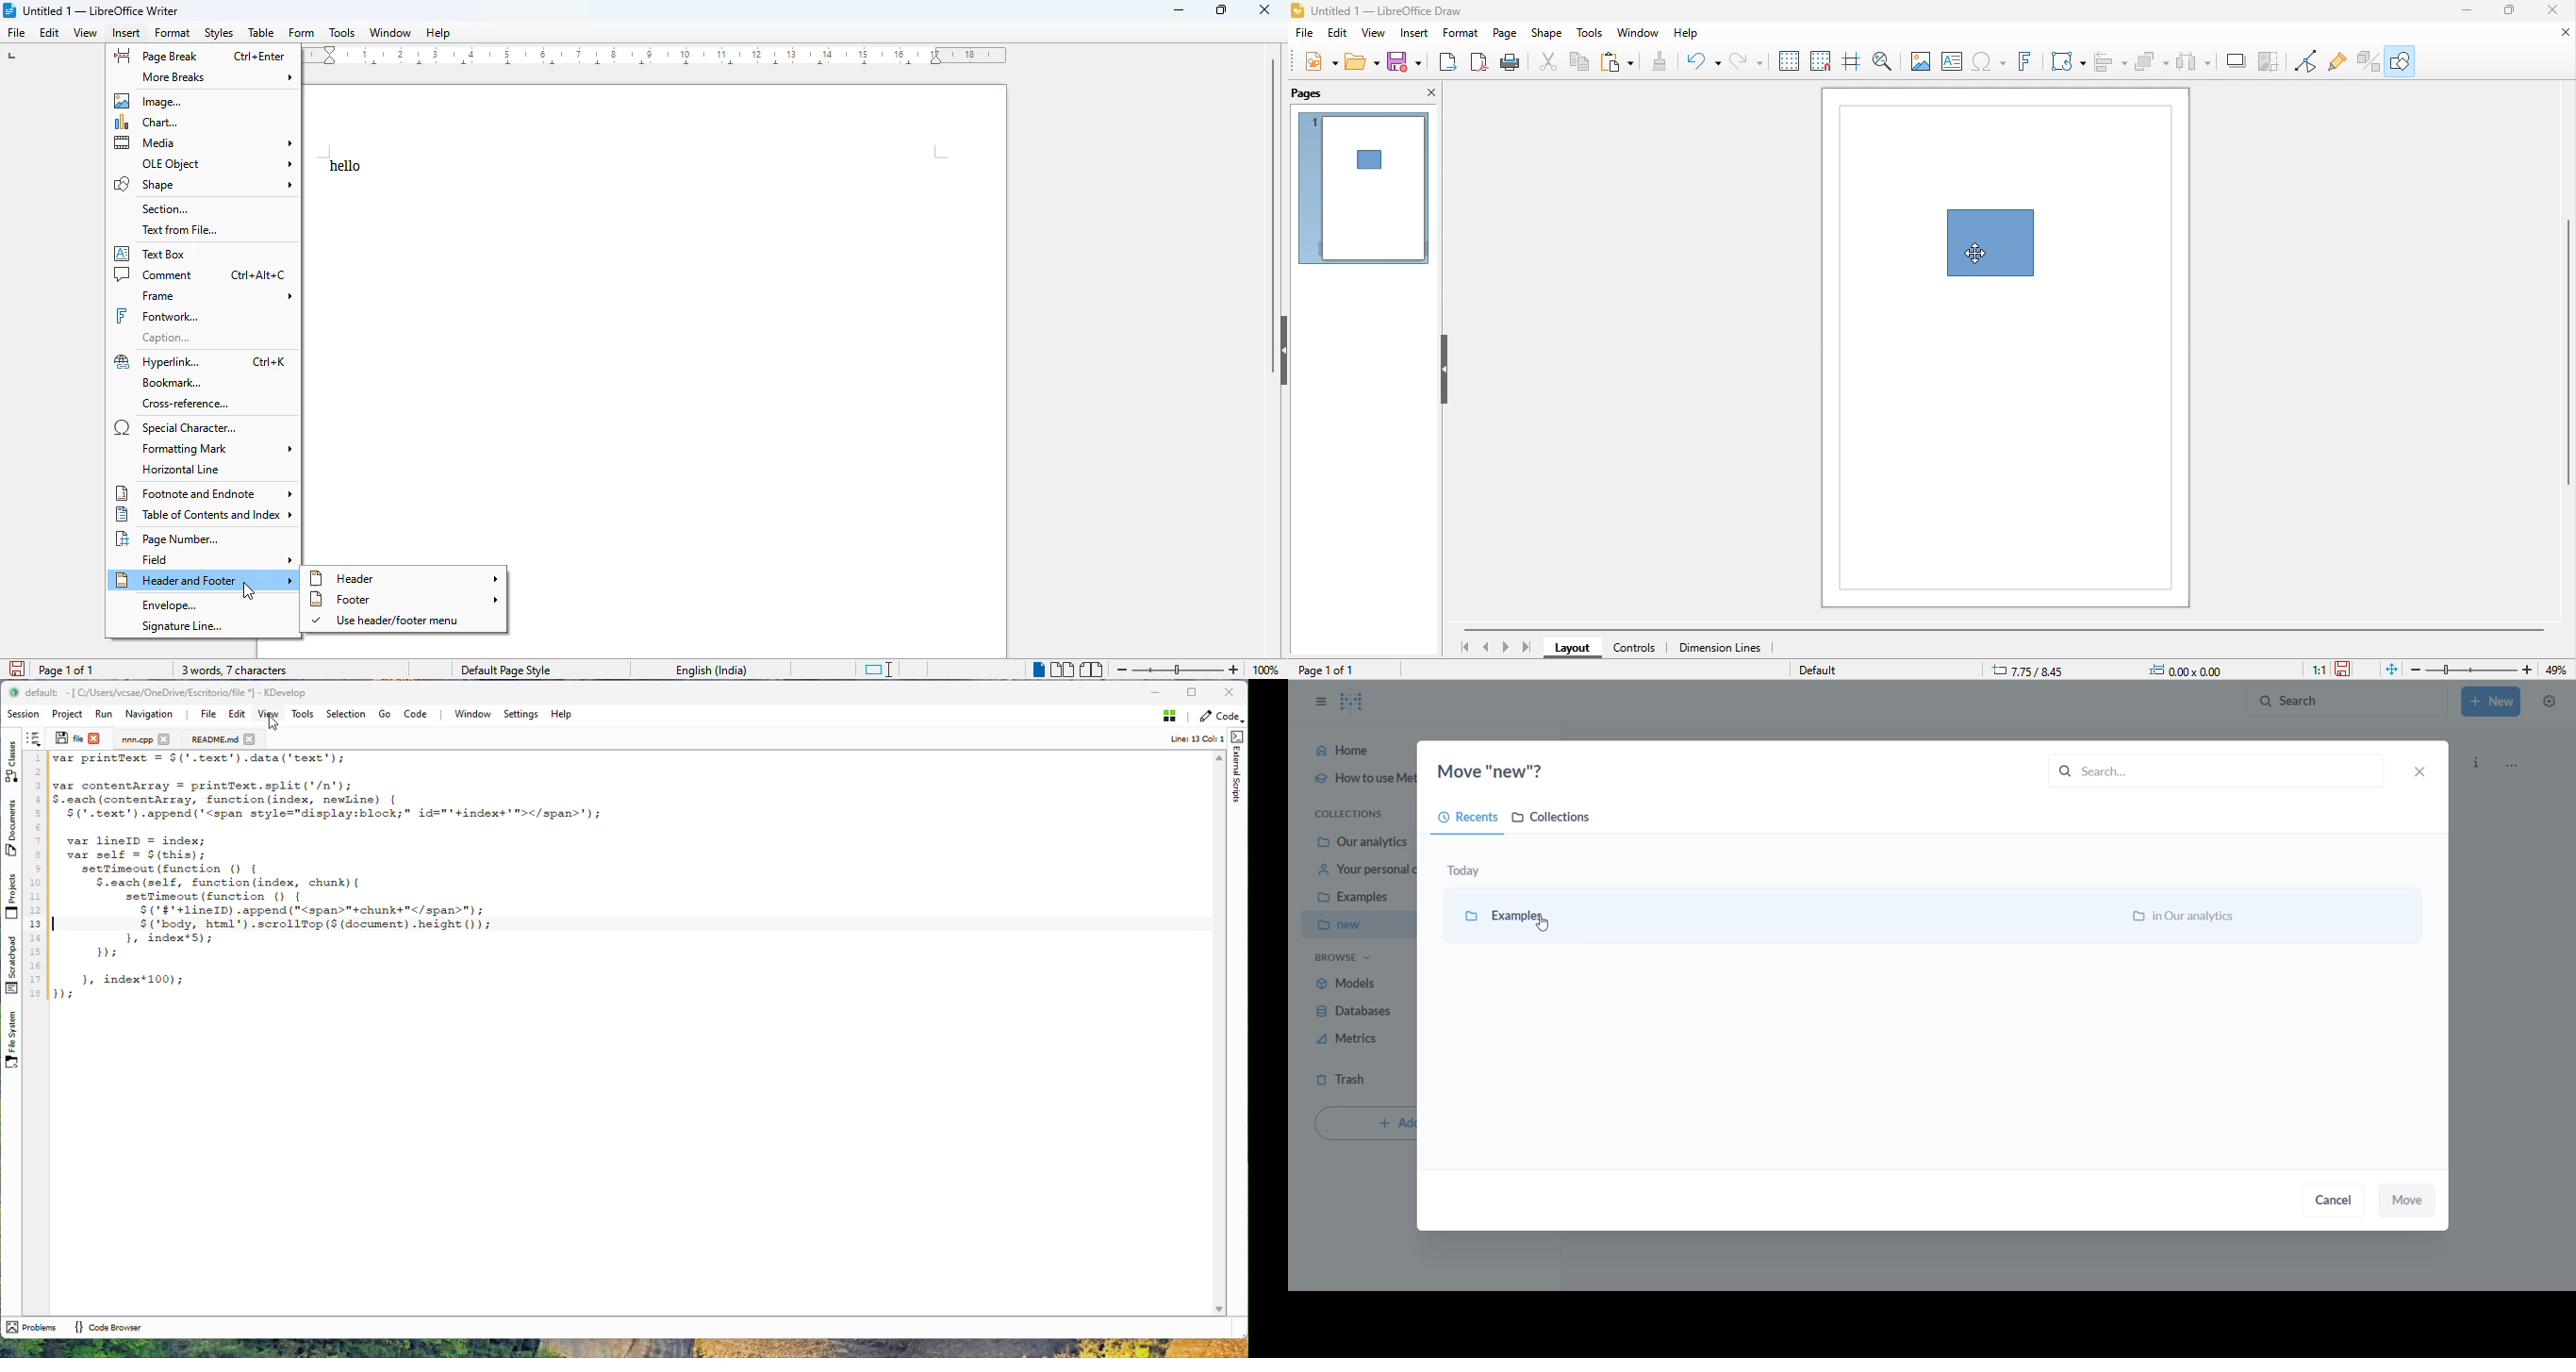 The height and width of the screenshot is (1372, 2576). What do you see at coordinates (2307, 62) in the screenshot?
I see `toggle point edit mode` at bounding box center [2307, 62].